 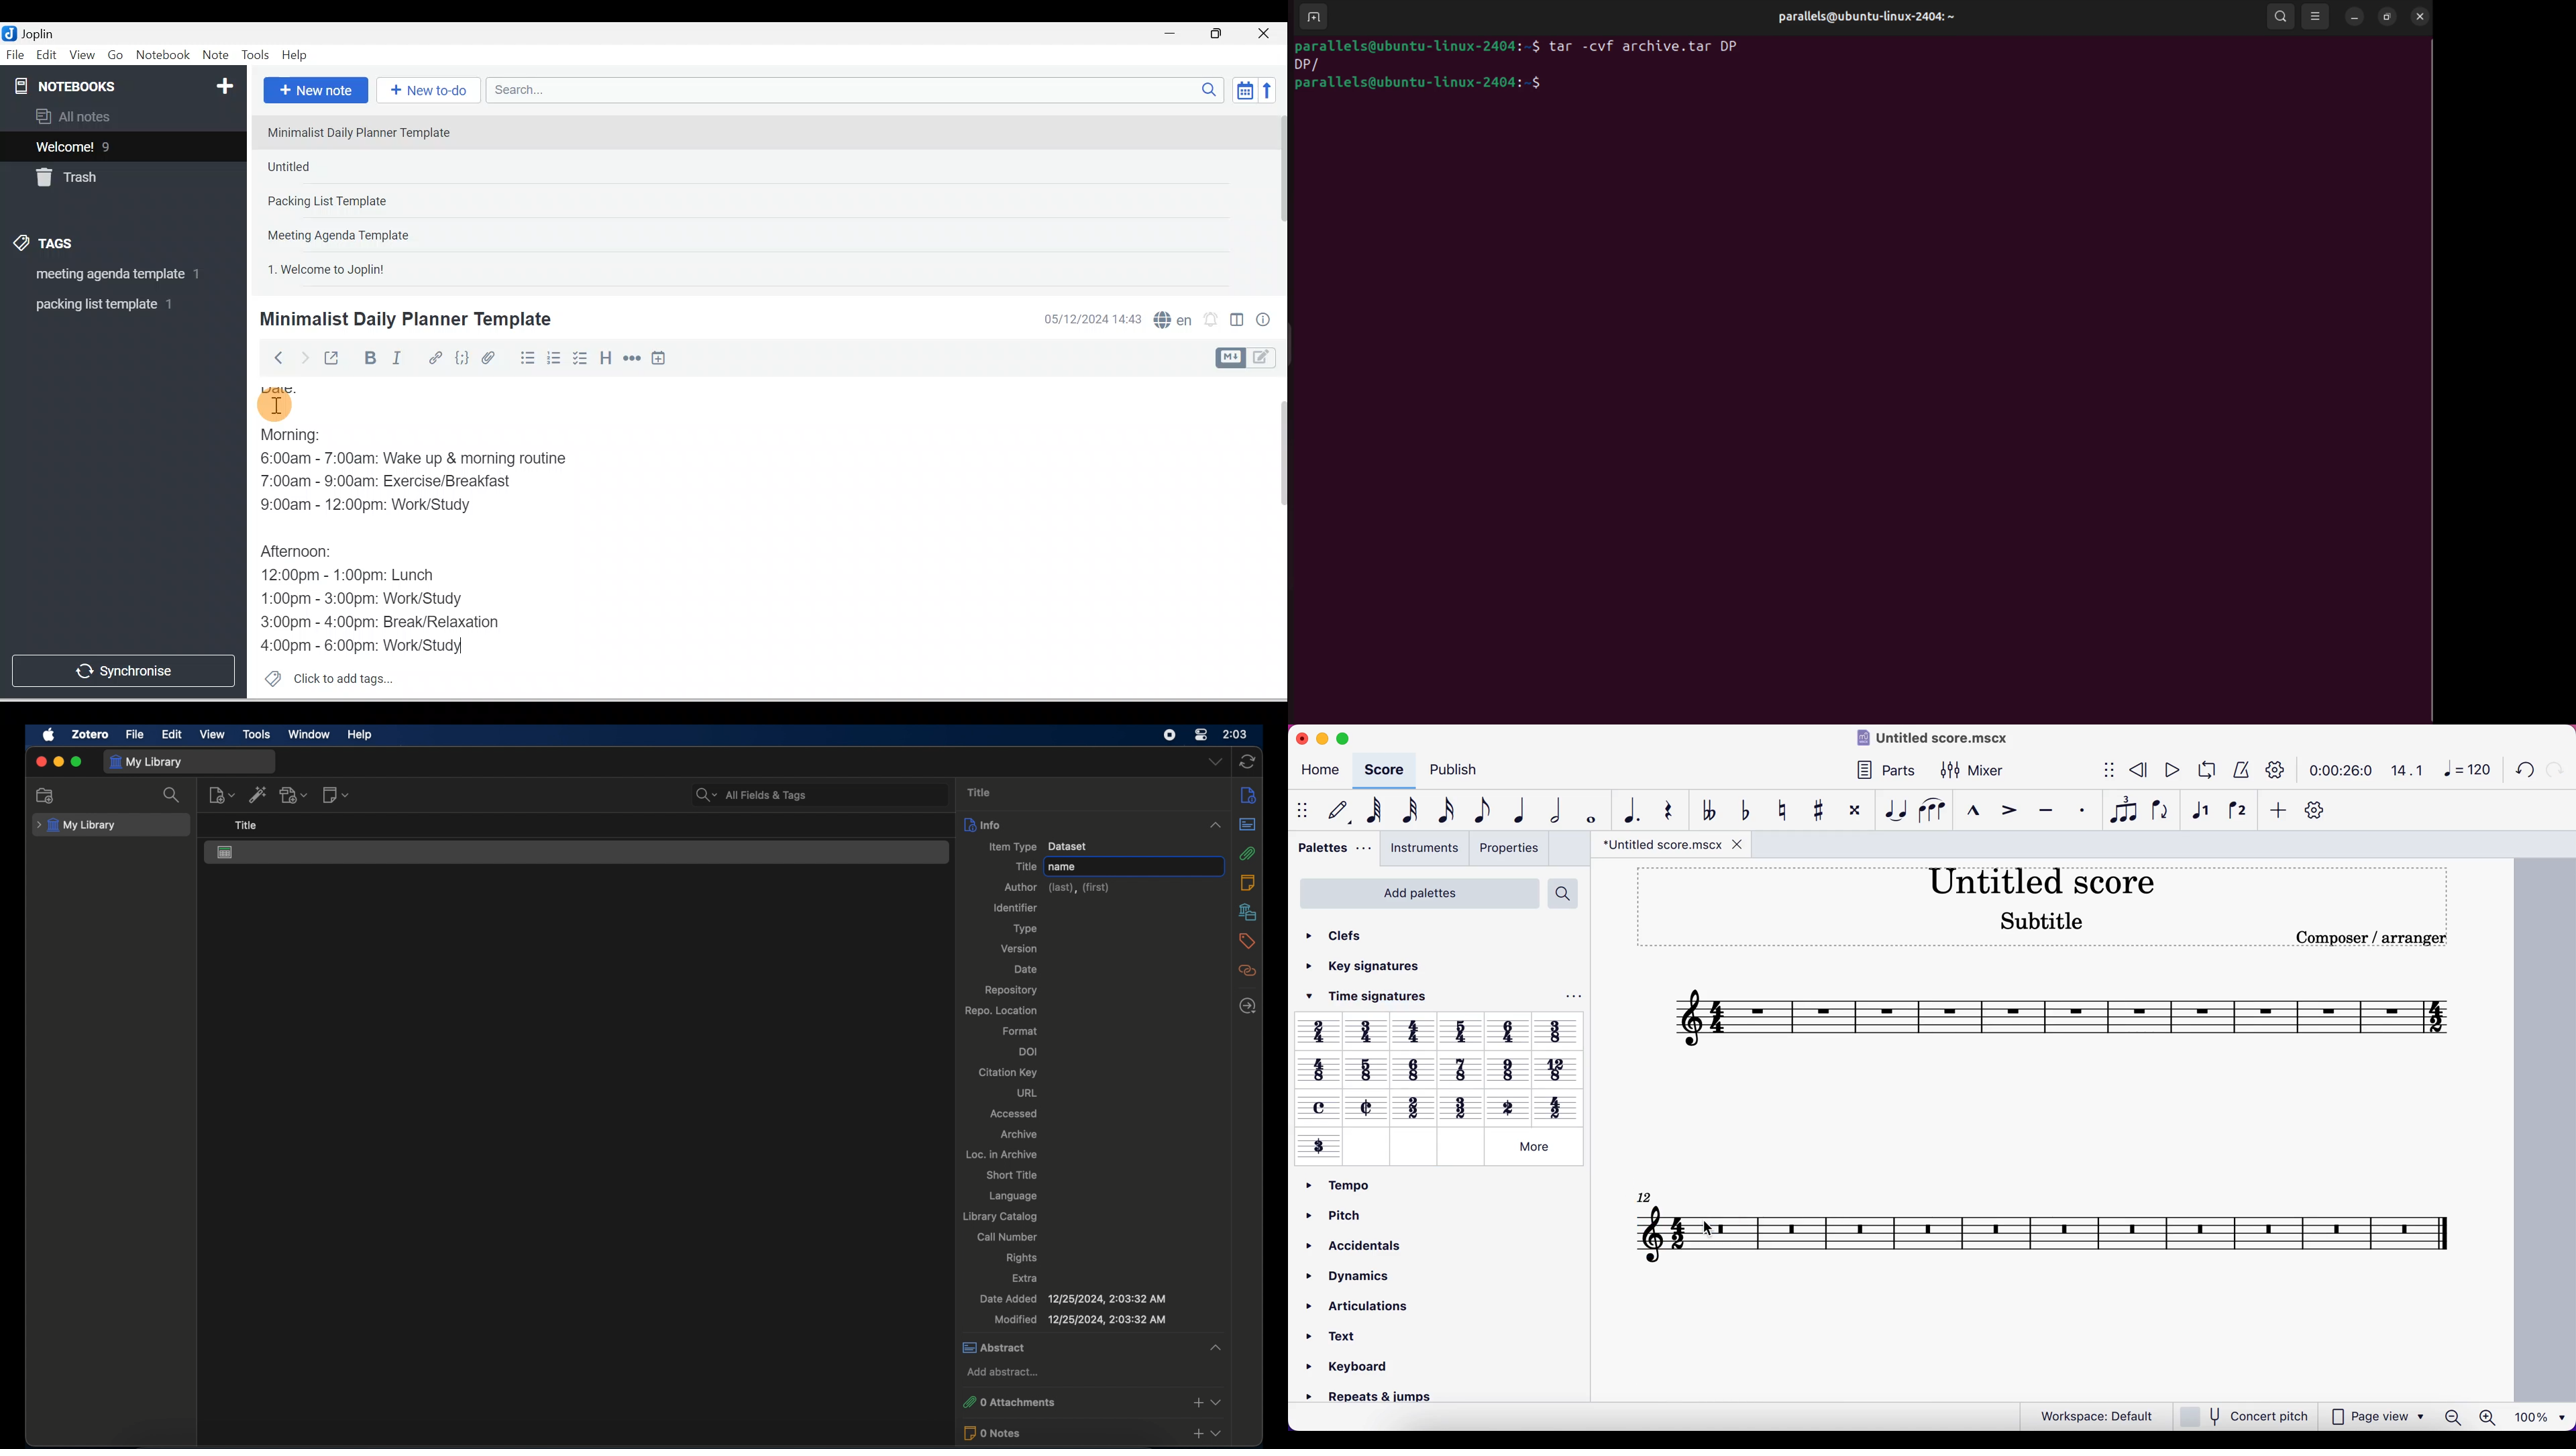 What do you see at coordinates (750, 795) in the screenshot?
I see `all fields and tags` at bounding box center [750, 795].